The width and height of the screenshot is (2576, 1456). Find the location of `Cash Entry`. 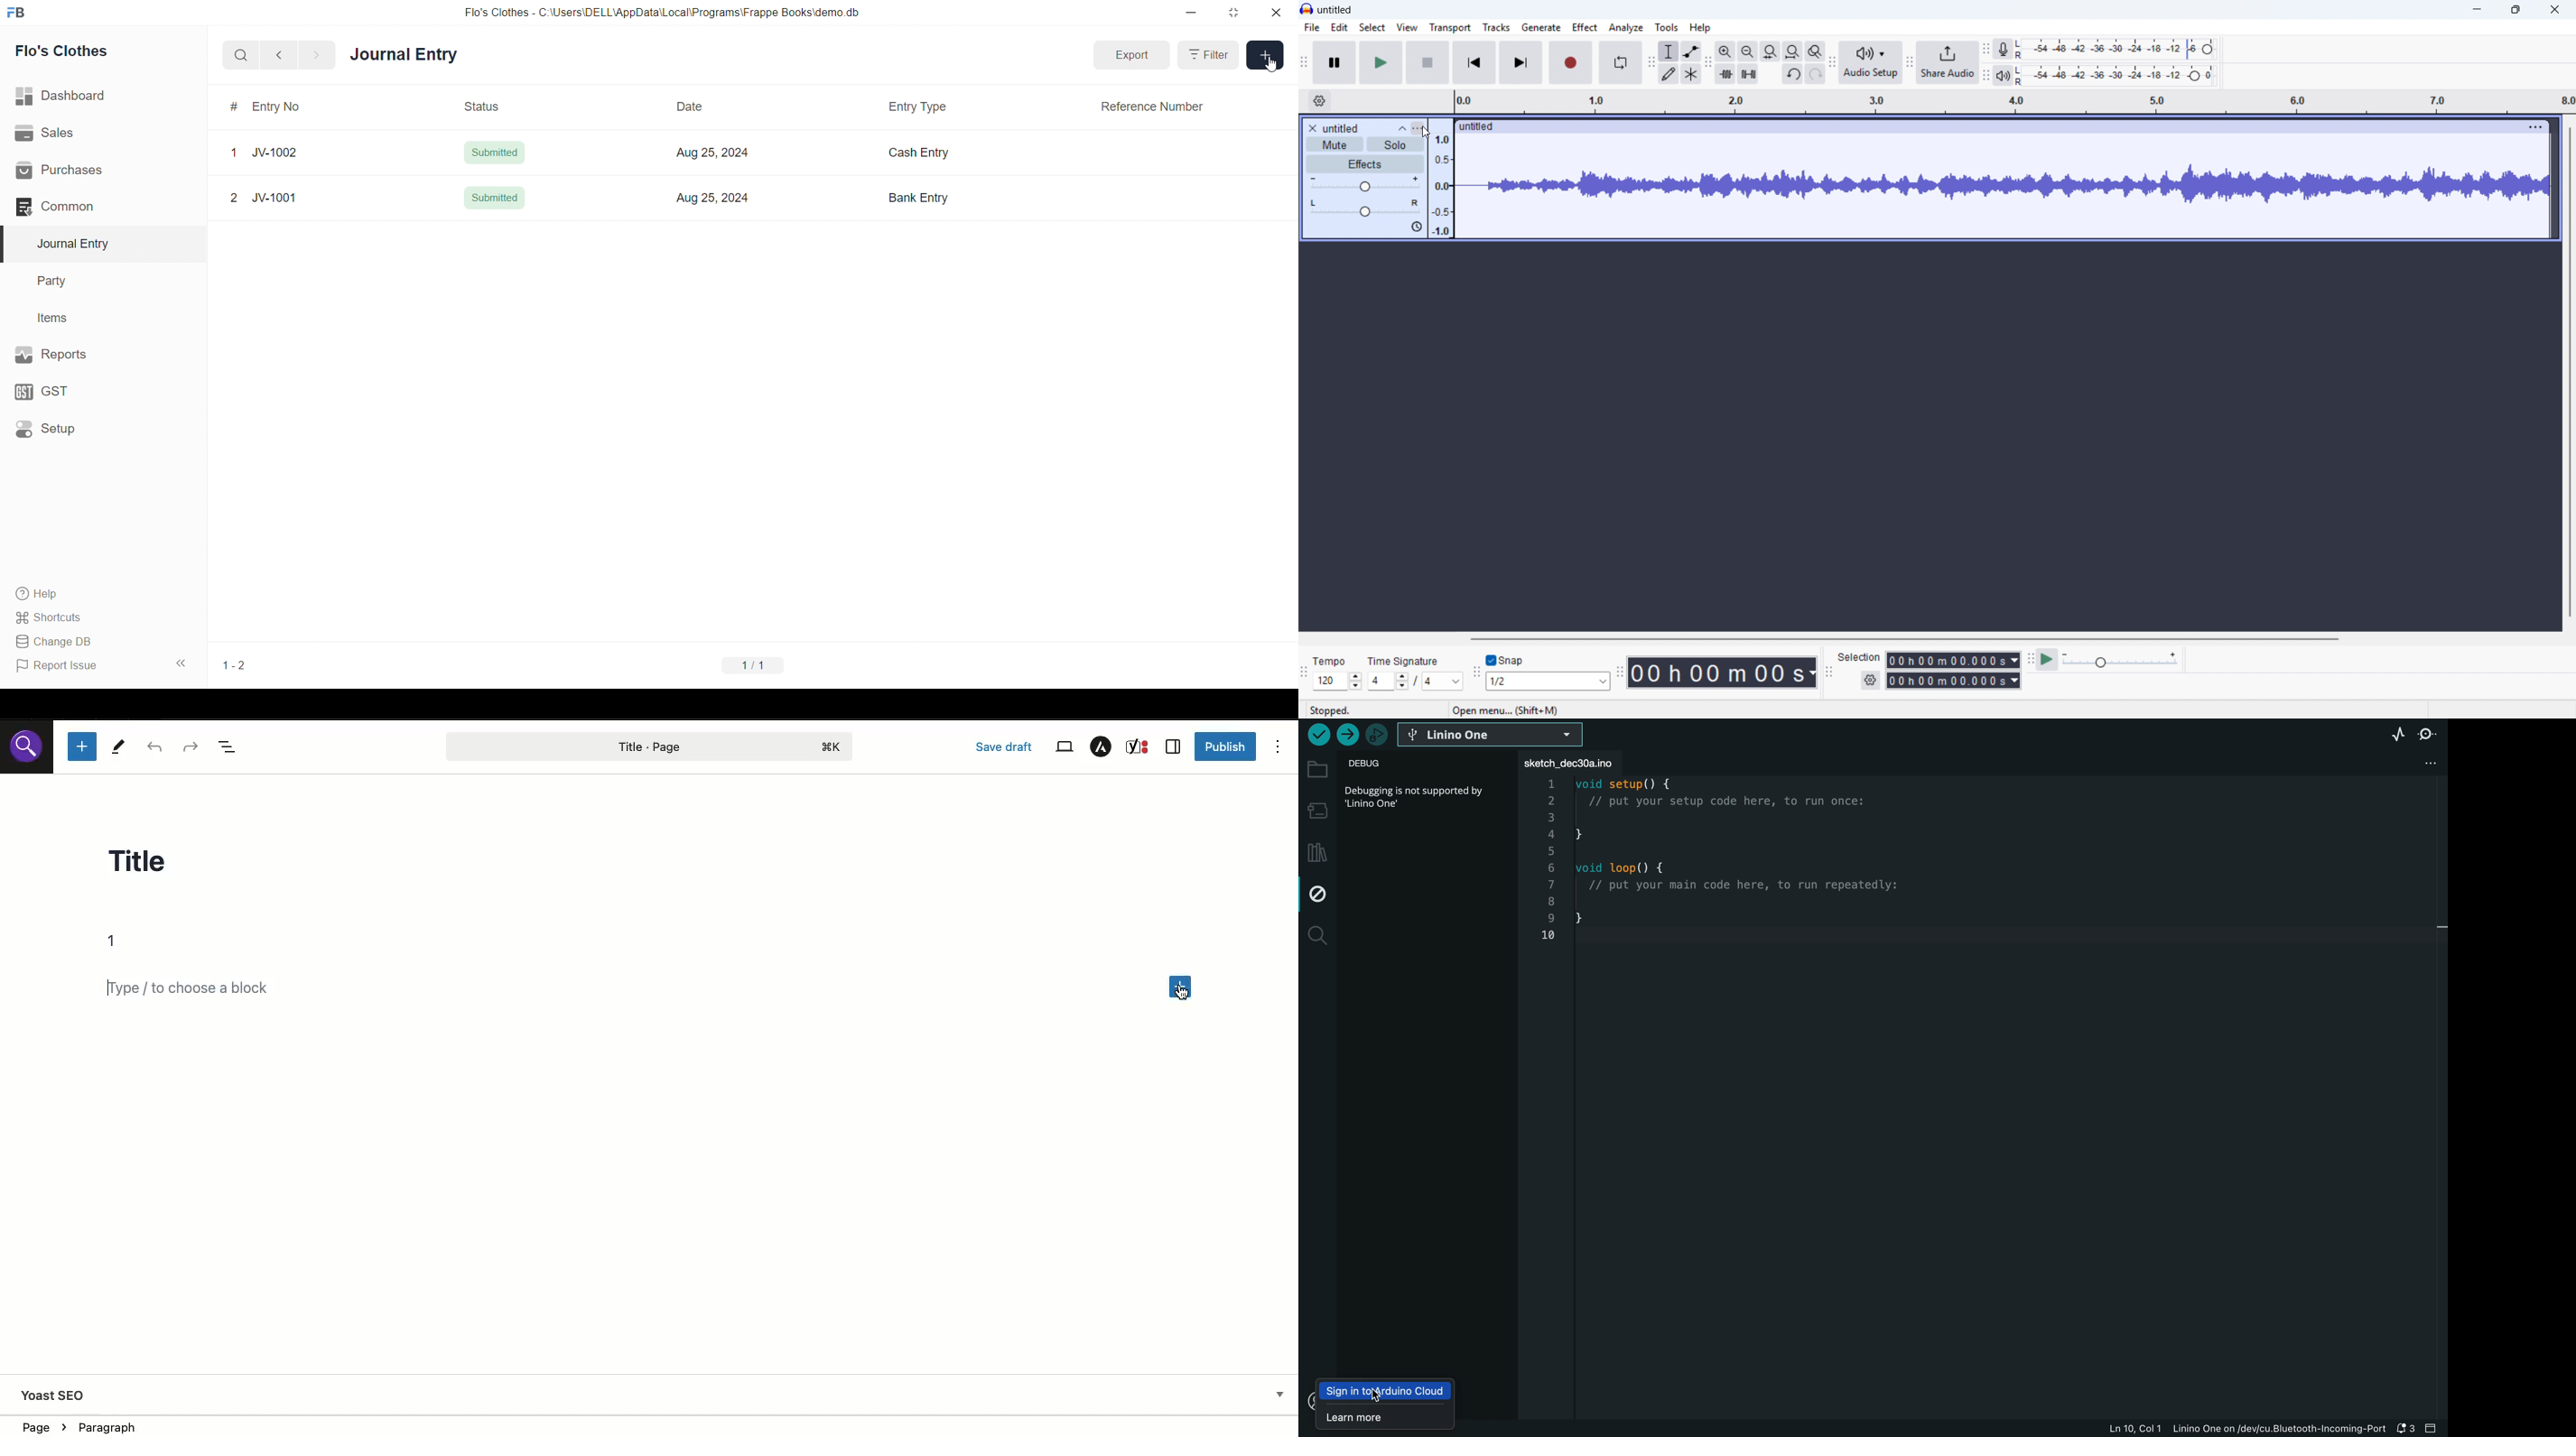

Cash Entry is located at coordinates (922, 153).